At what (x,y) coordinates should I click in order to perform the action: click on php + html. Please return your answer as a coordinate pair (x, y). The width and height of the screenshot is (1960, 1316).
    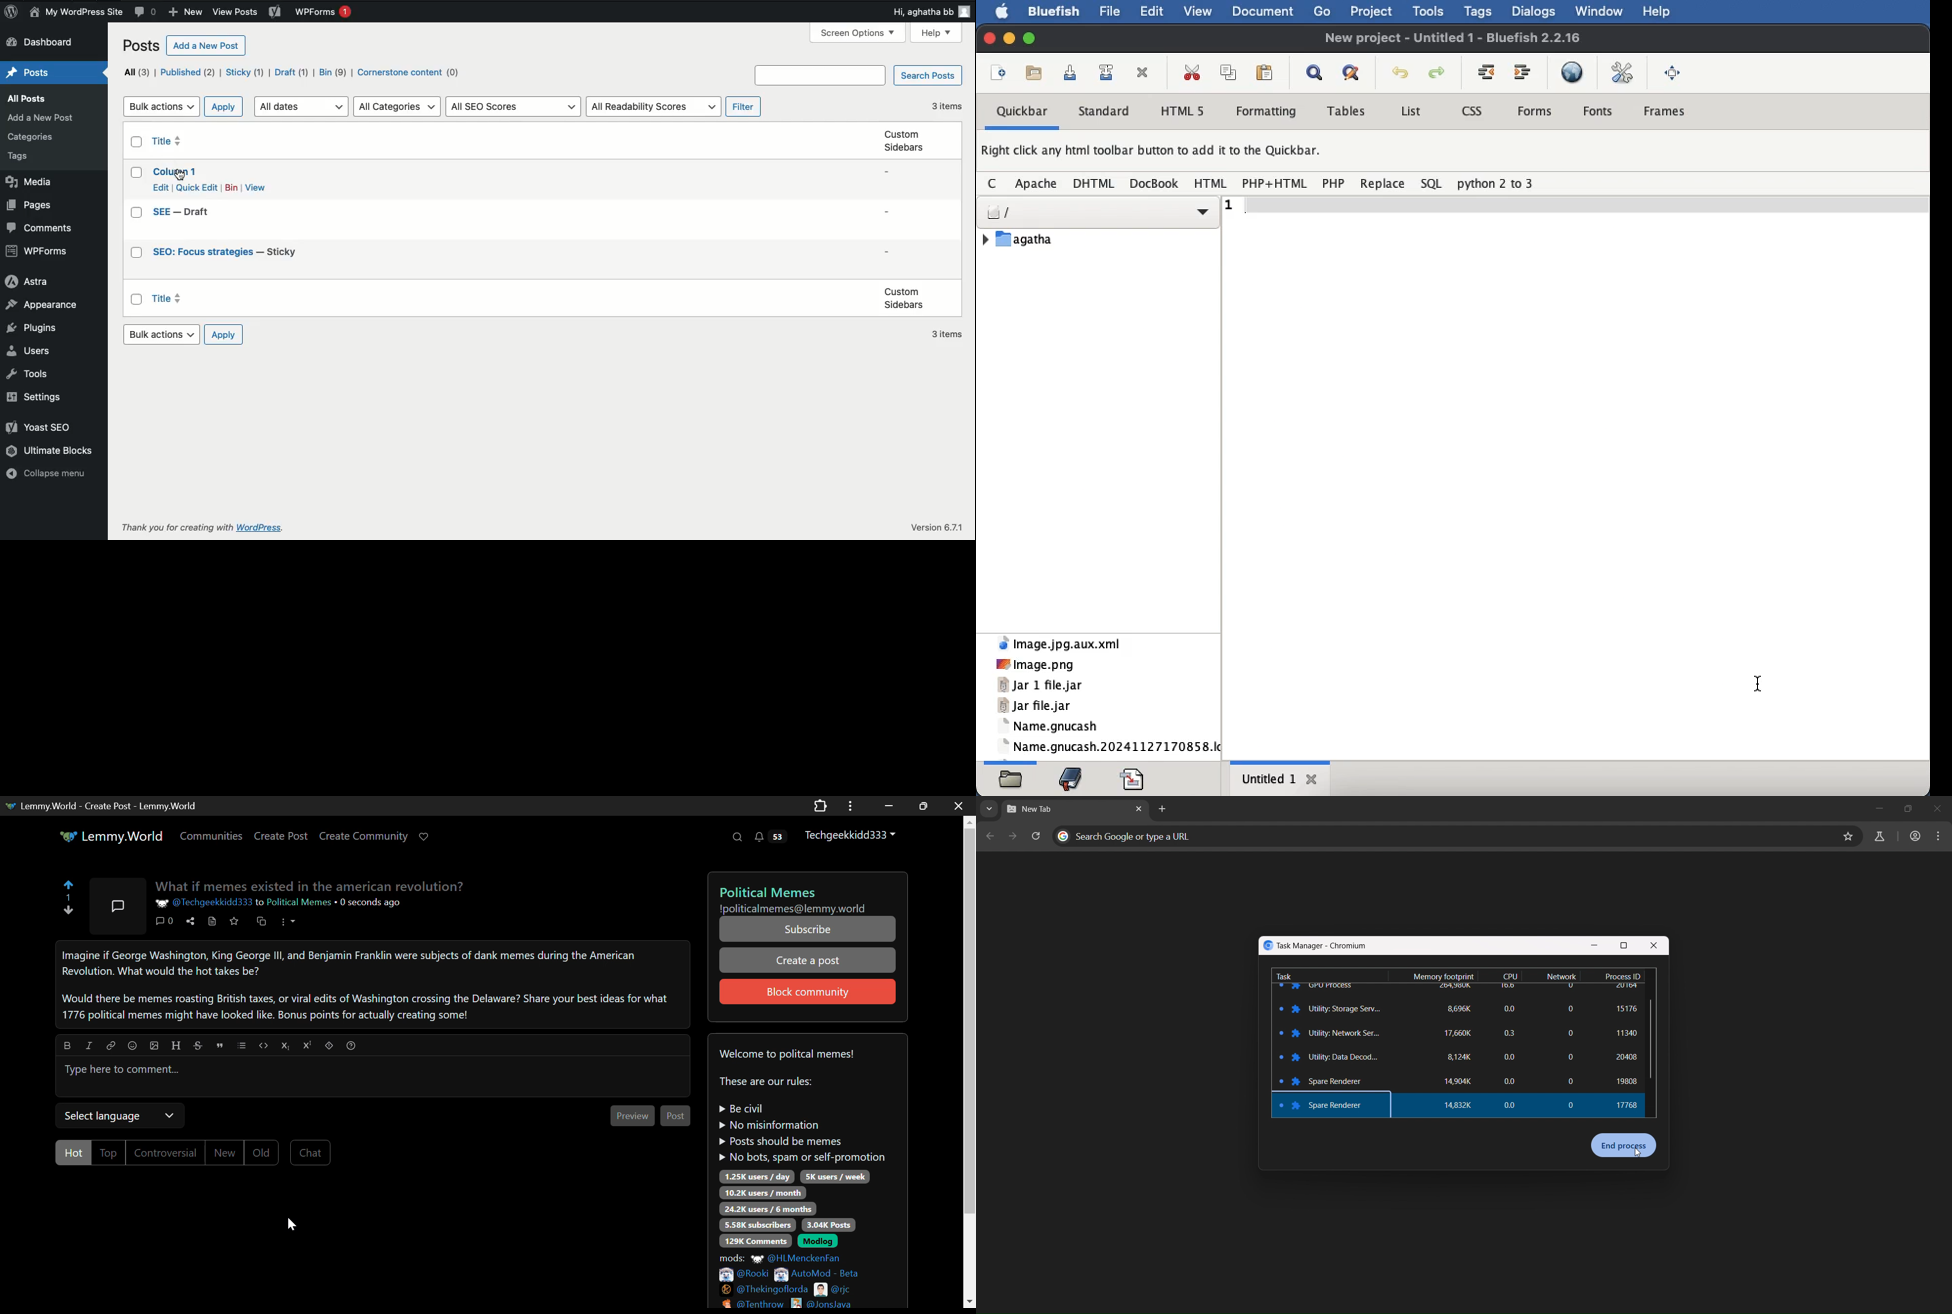
    Looking at the image, I should click on (1275, 183).